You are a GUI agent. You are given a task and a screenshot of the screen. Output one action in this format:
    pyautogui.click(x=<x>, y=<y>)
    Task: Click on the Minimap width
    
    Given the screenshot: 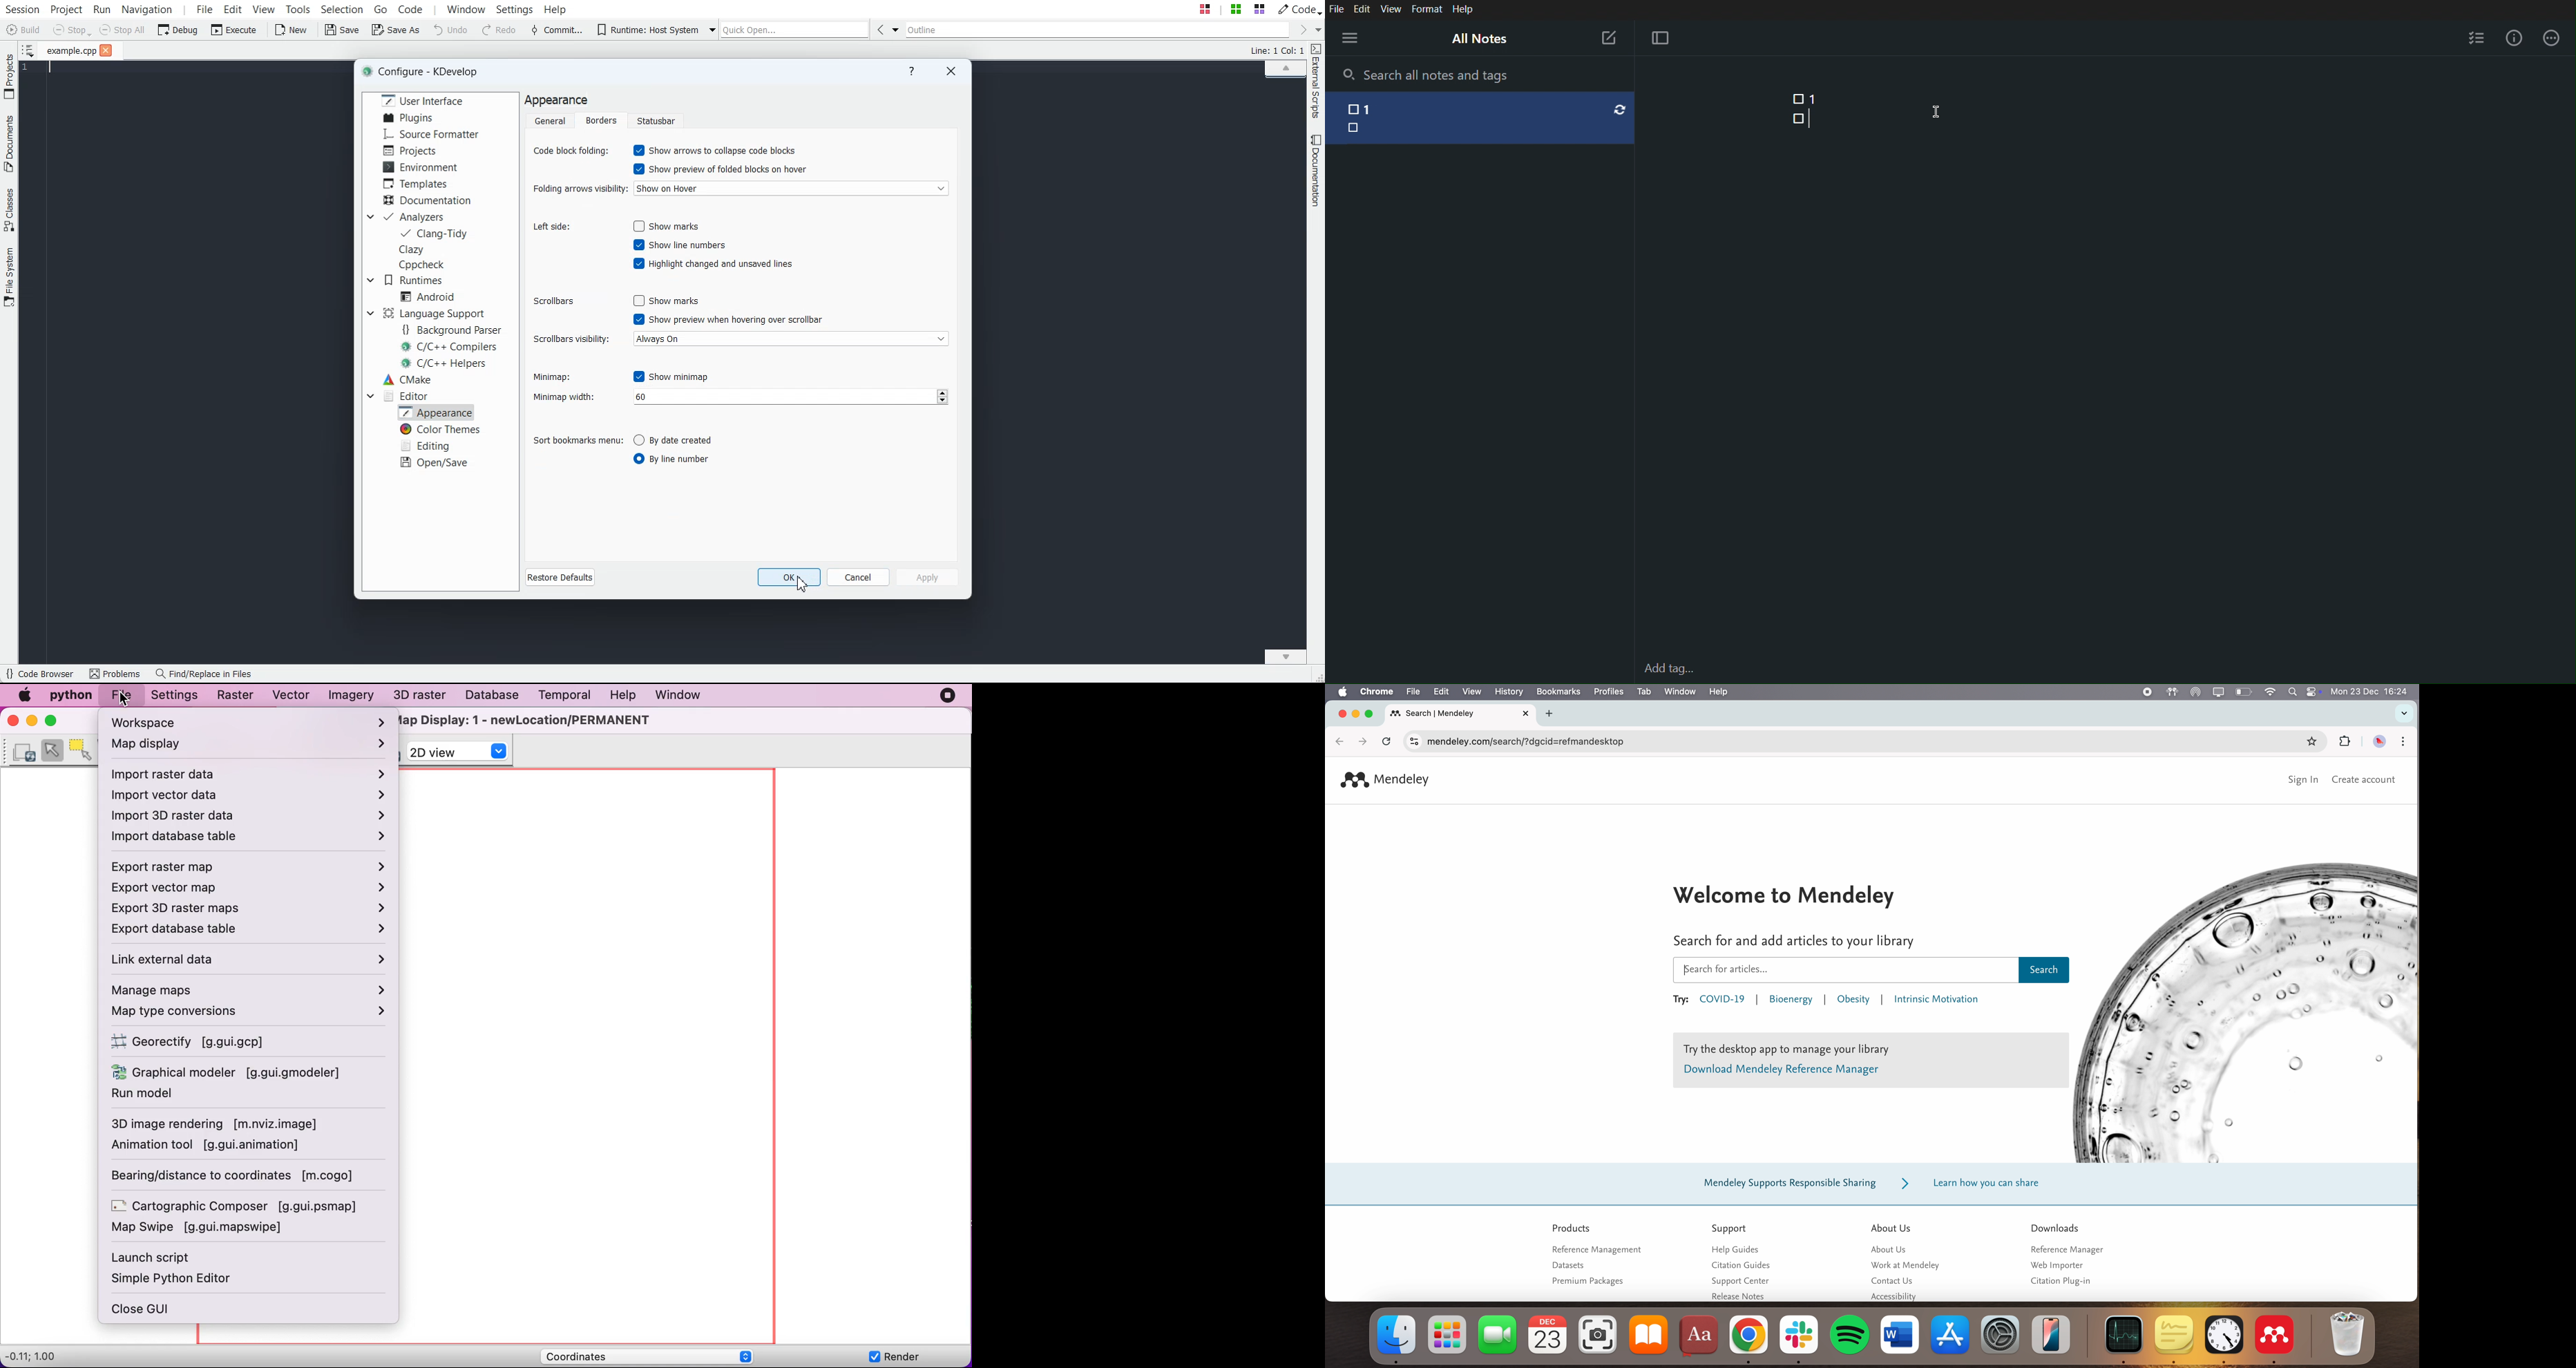 What is the action you would take?
    pyautogui.click(x=578, y=397)
    